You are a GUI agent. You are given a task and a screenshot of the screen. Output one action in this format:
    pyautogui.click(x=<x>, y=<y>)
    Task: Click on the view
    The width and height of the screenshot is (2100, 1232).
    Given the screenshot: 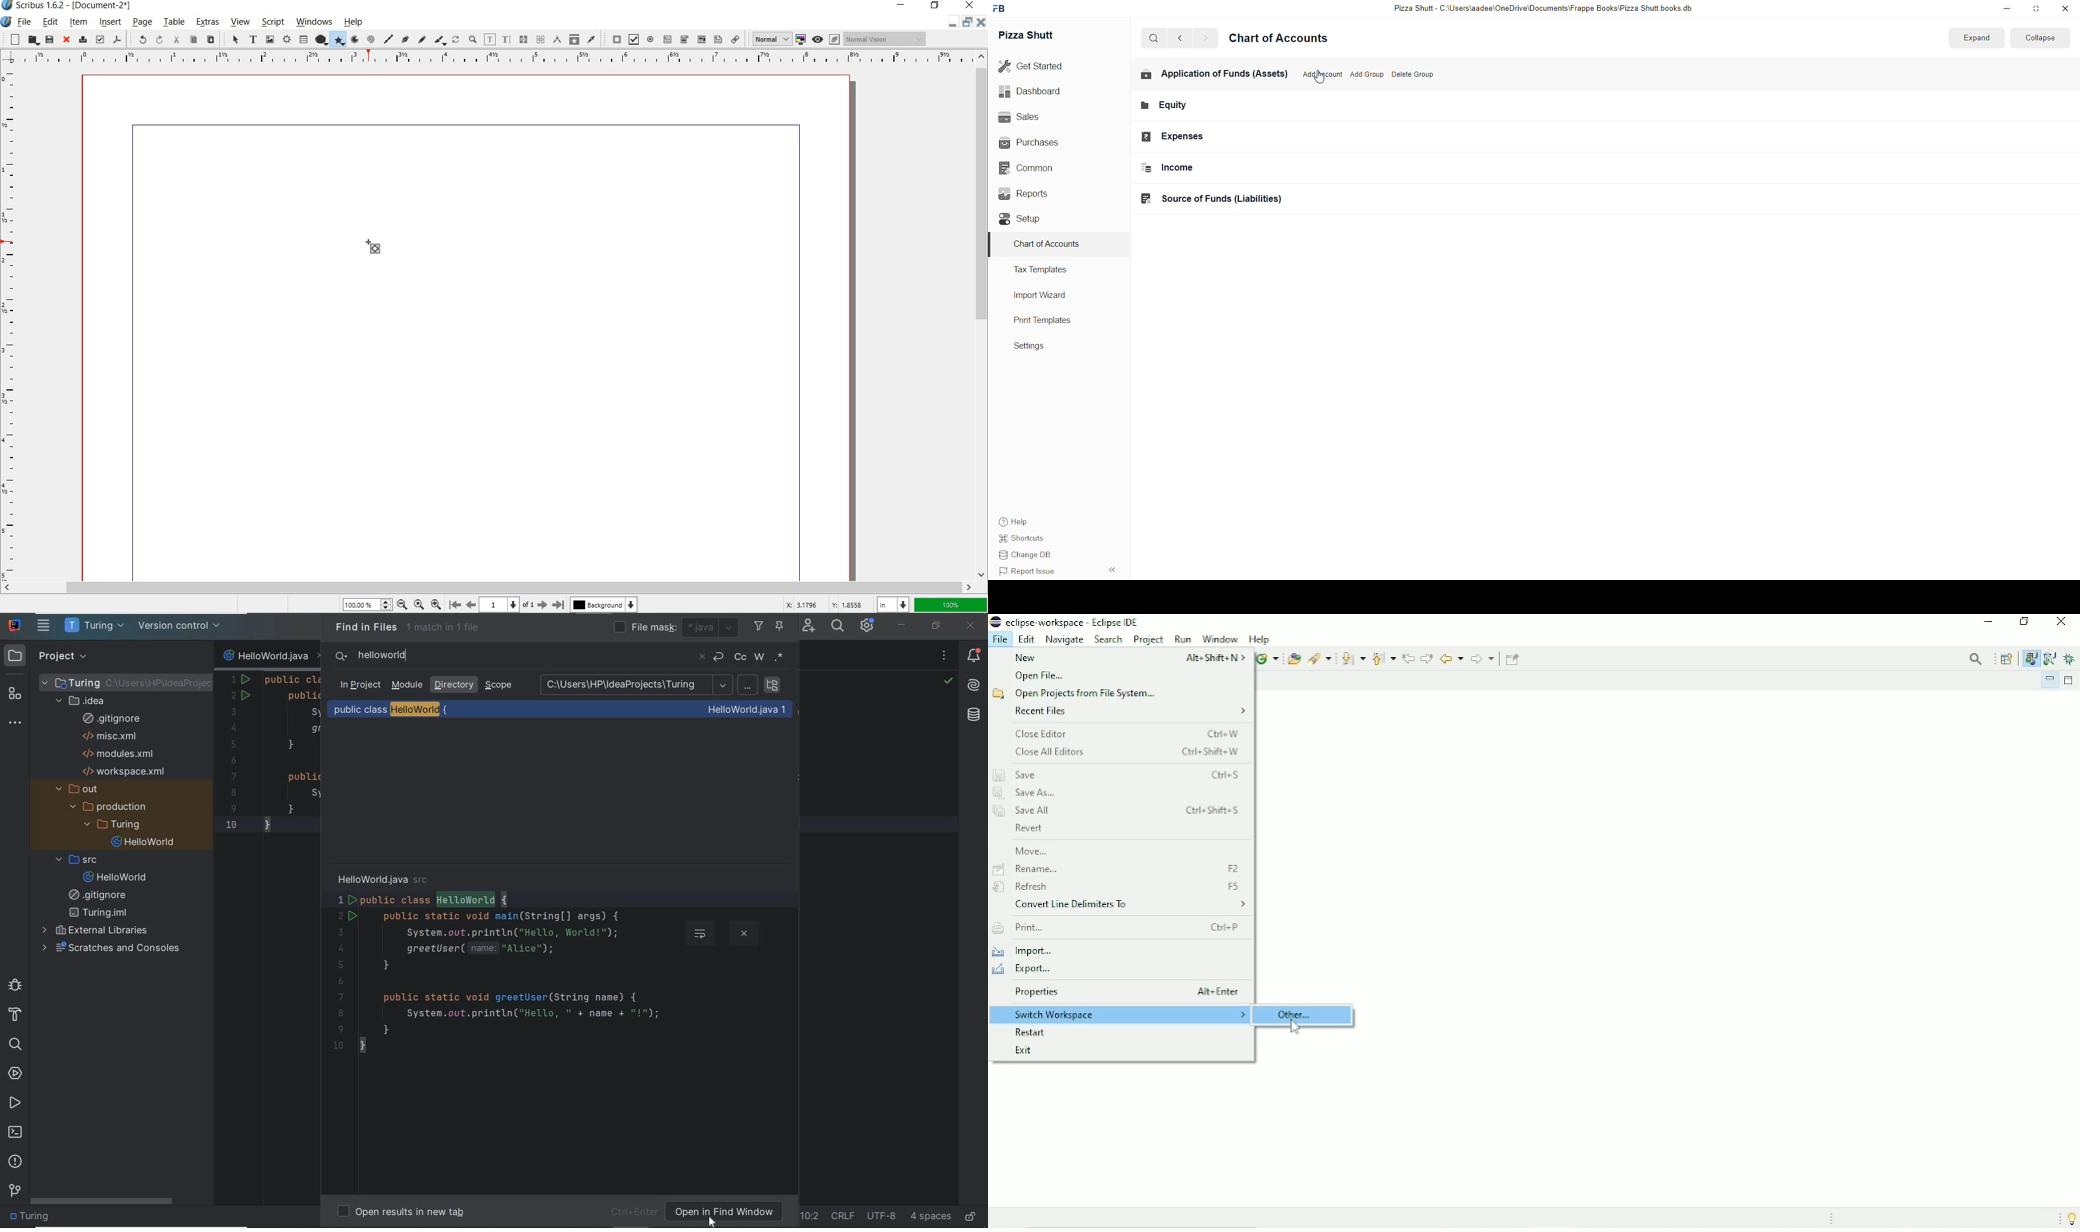 What is the action you would take?
    pyautogui.click(x=240, y=23)
    